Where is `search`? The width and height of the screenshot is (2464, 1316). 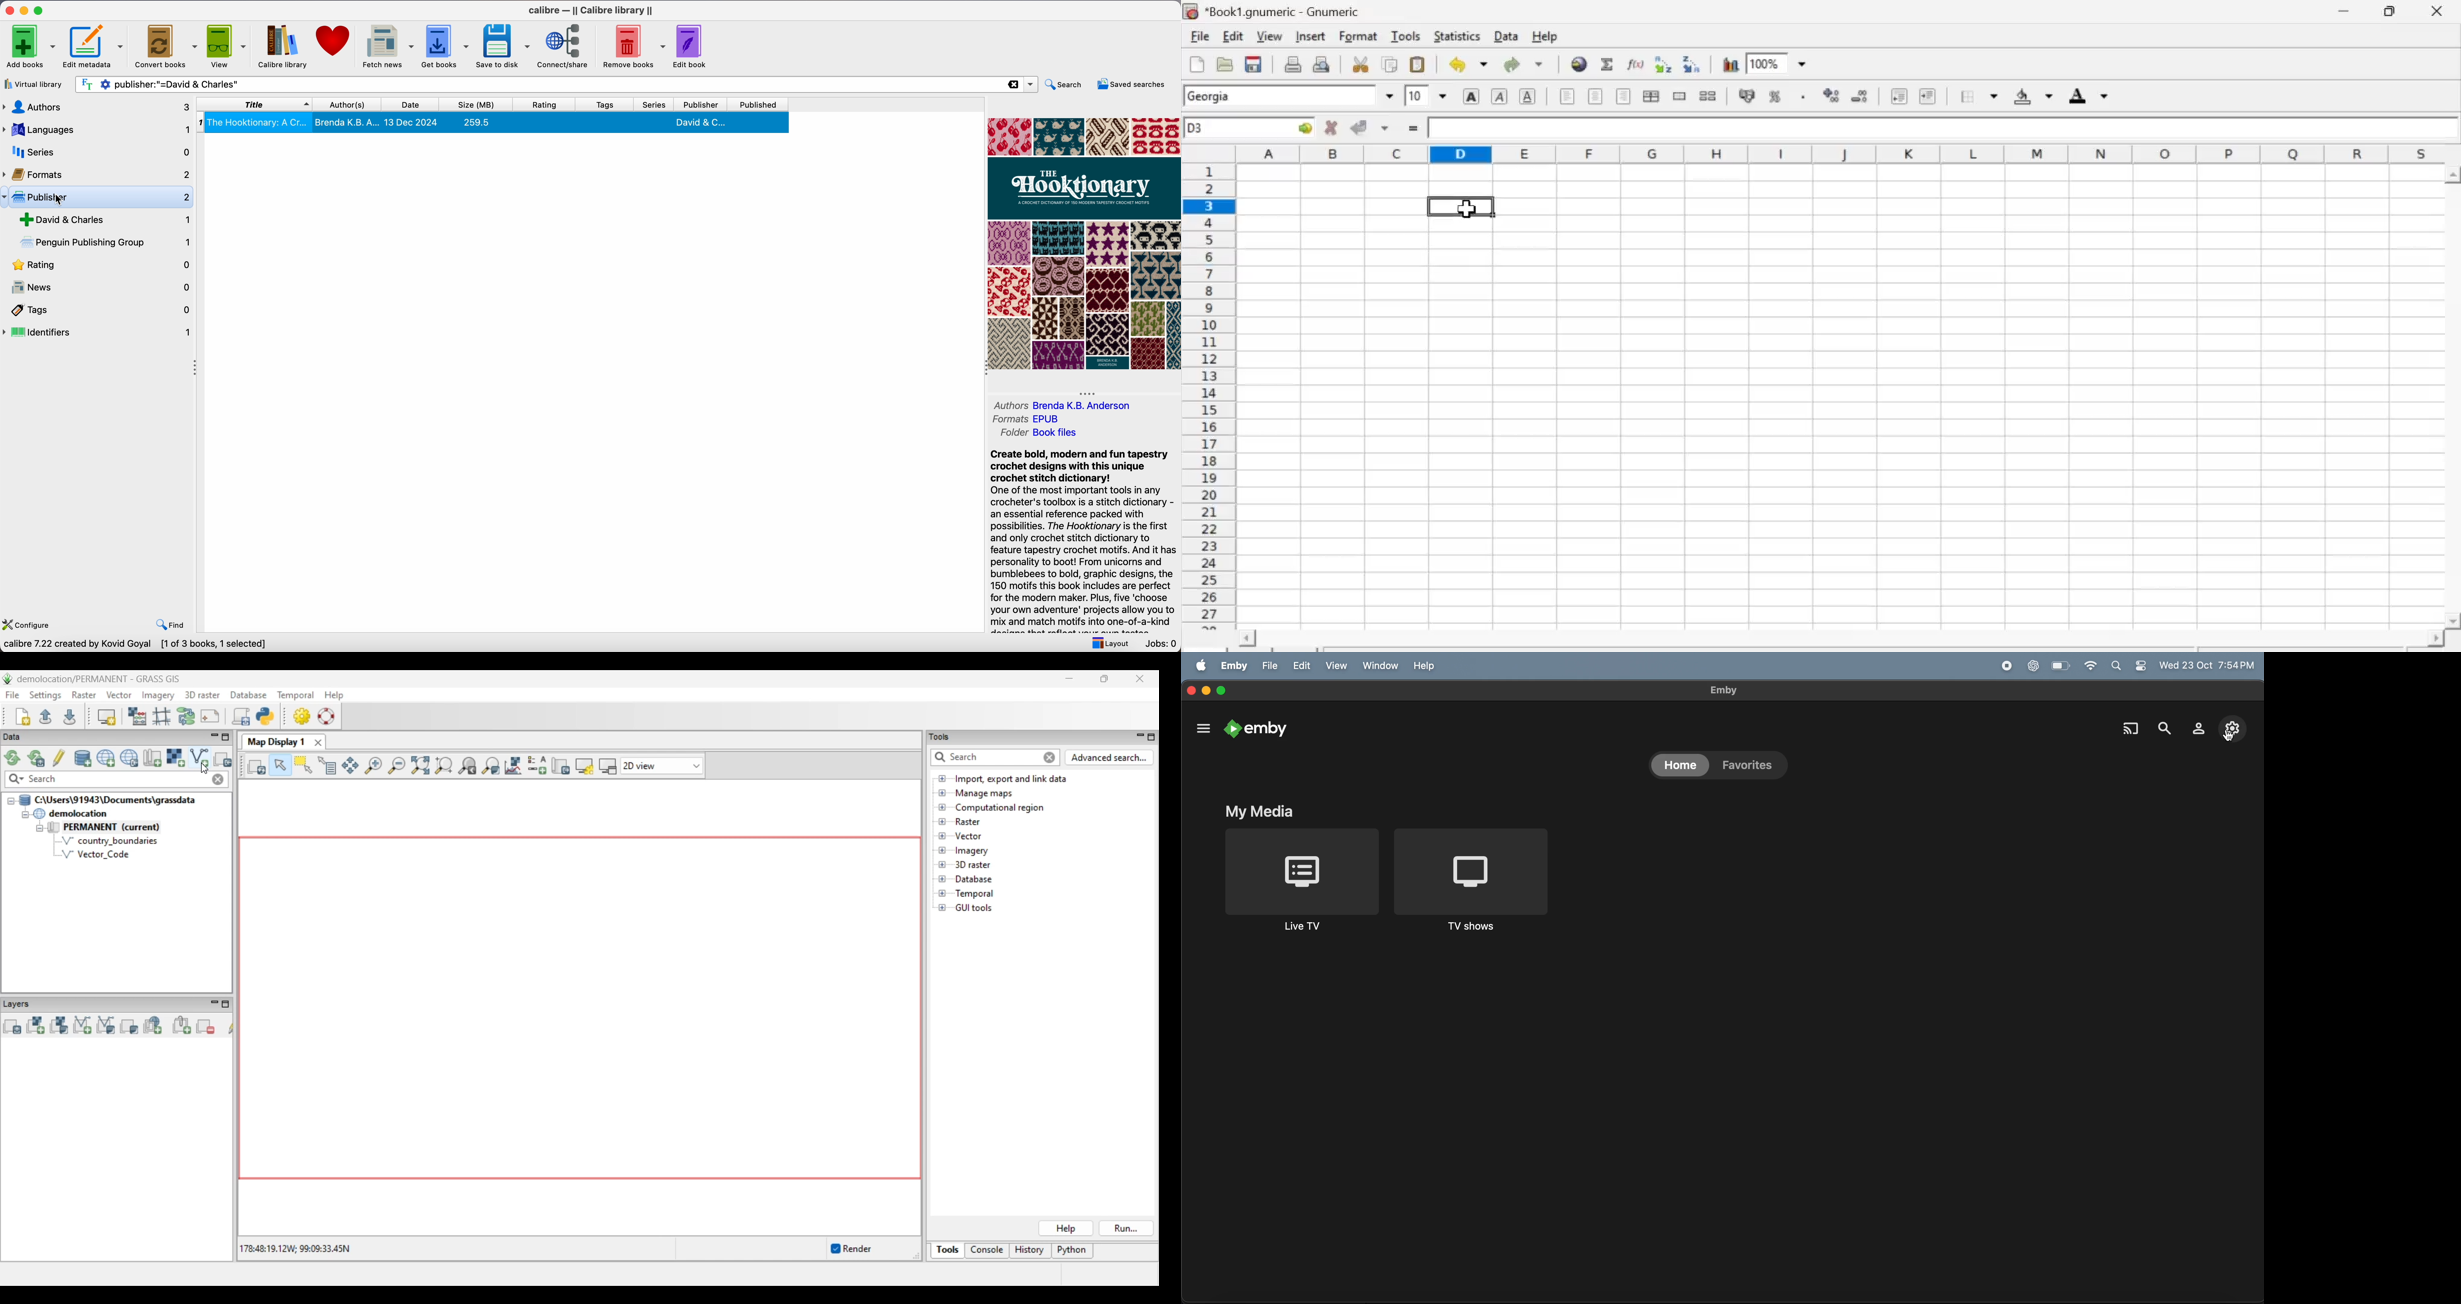 search is located at coordinates (1066, 83).